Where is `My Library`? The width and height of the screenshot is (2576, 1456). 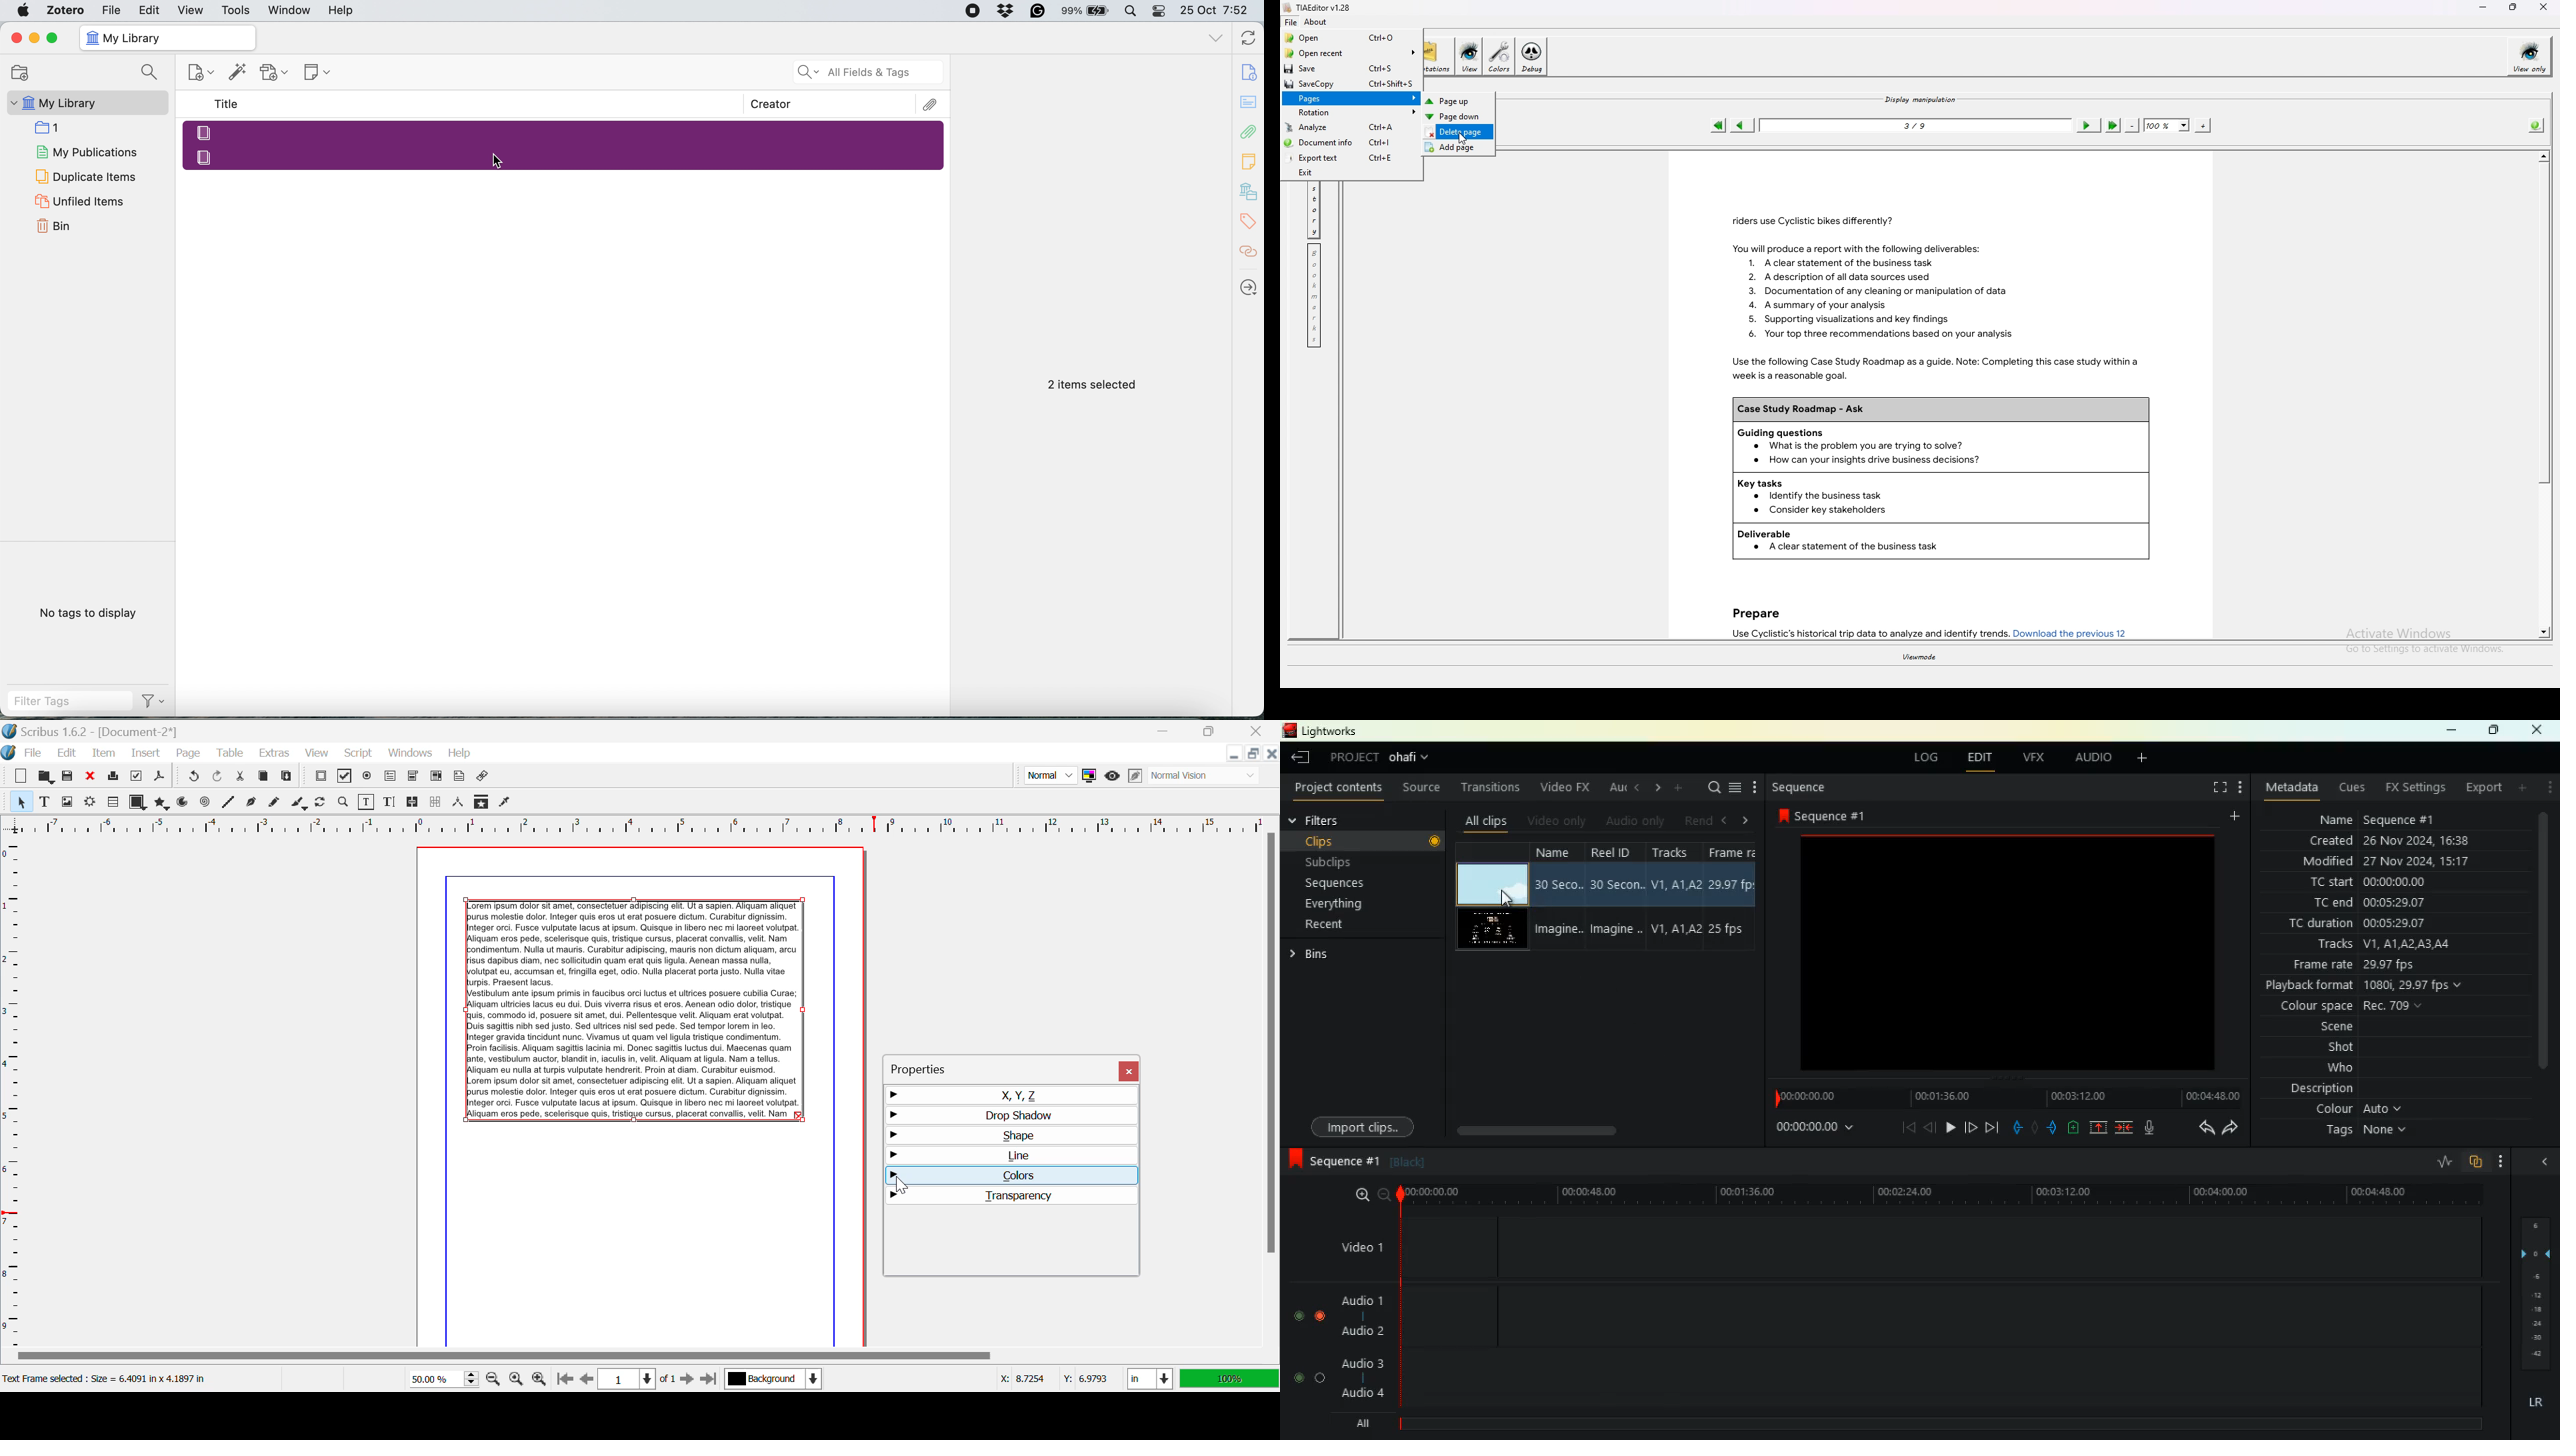 My Library is located at coordinates (167, 38).